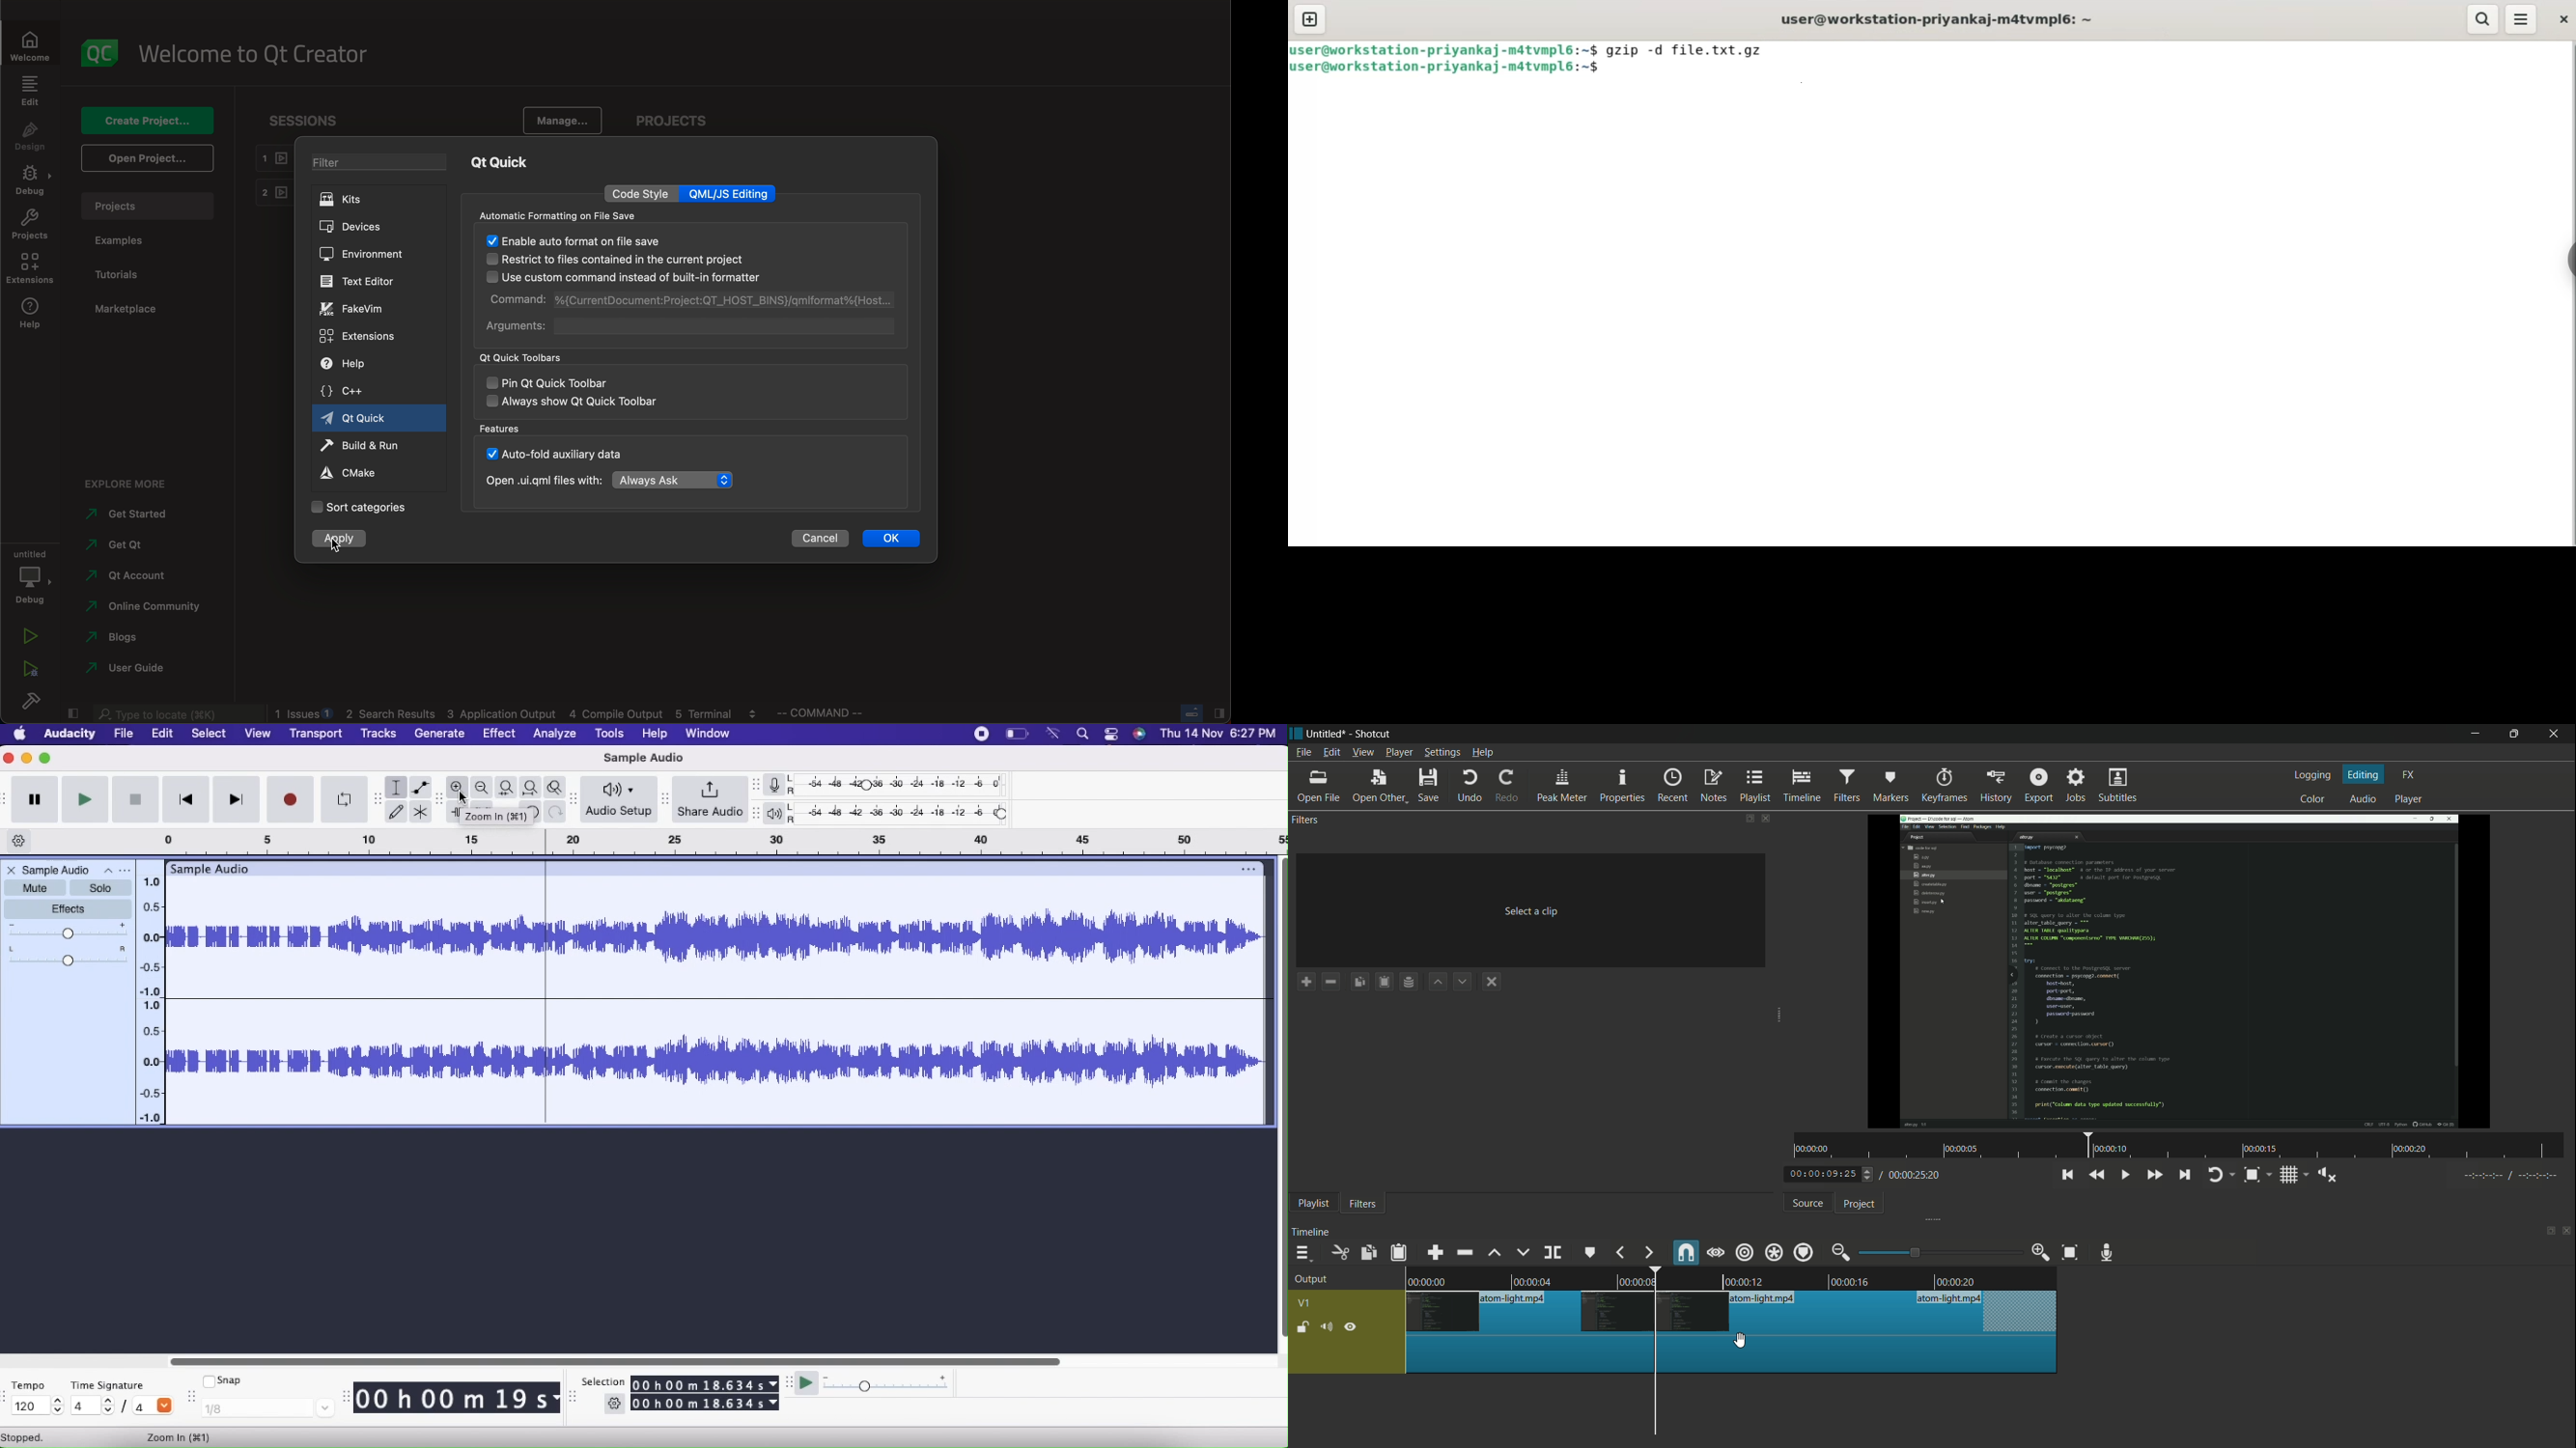  What do you see at coordinates (1329, 734) in the screenshot?
I see `project name` at bounding box center [1329, 734].